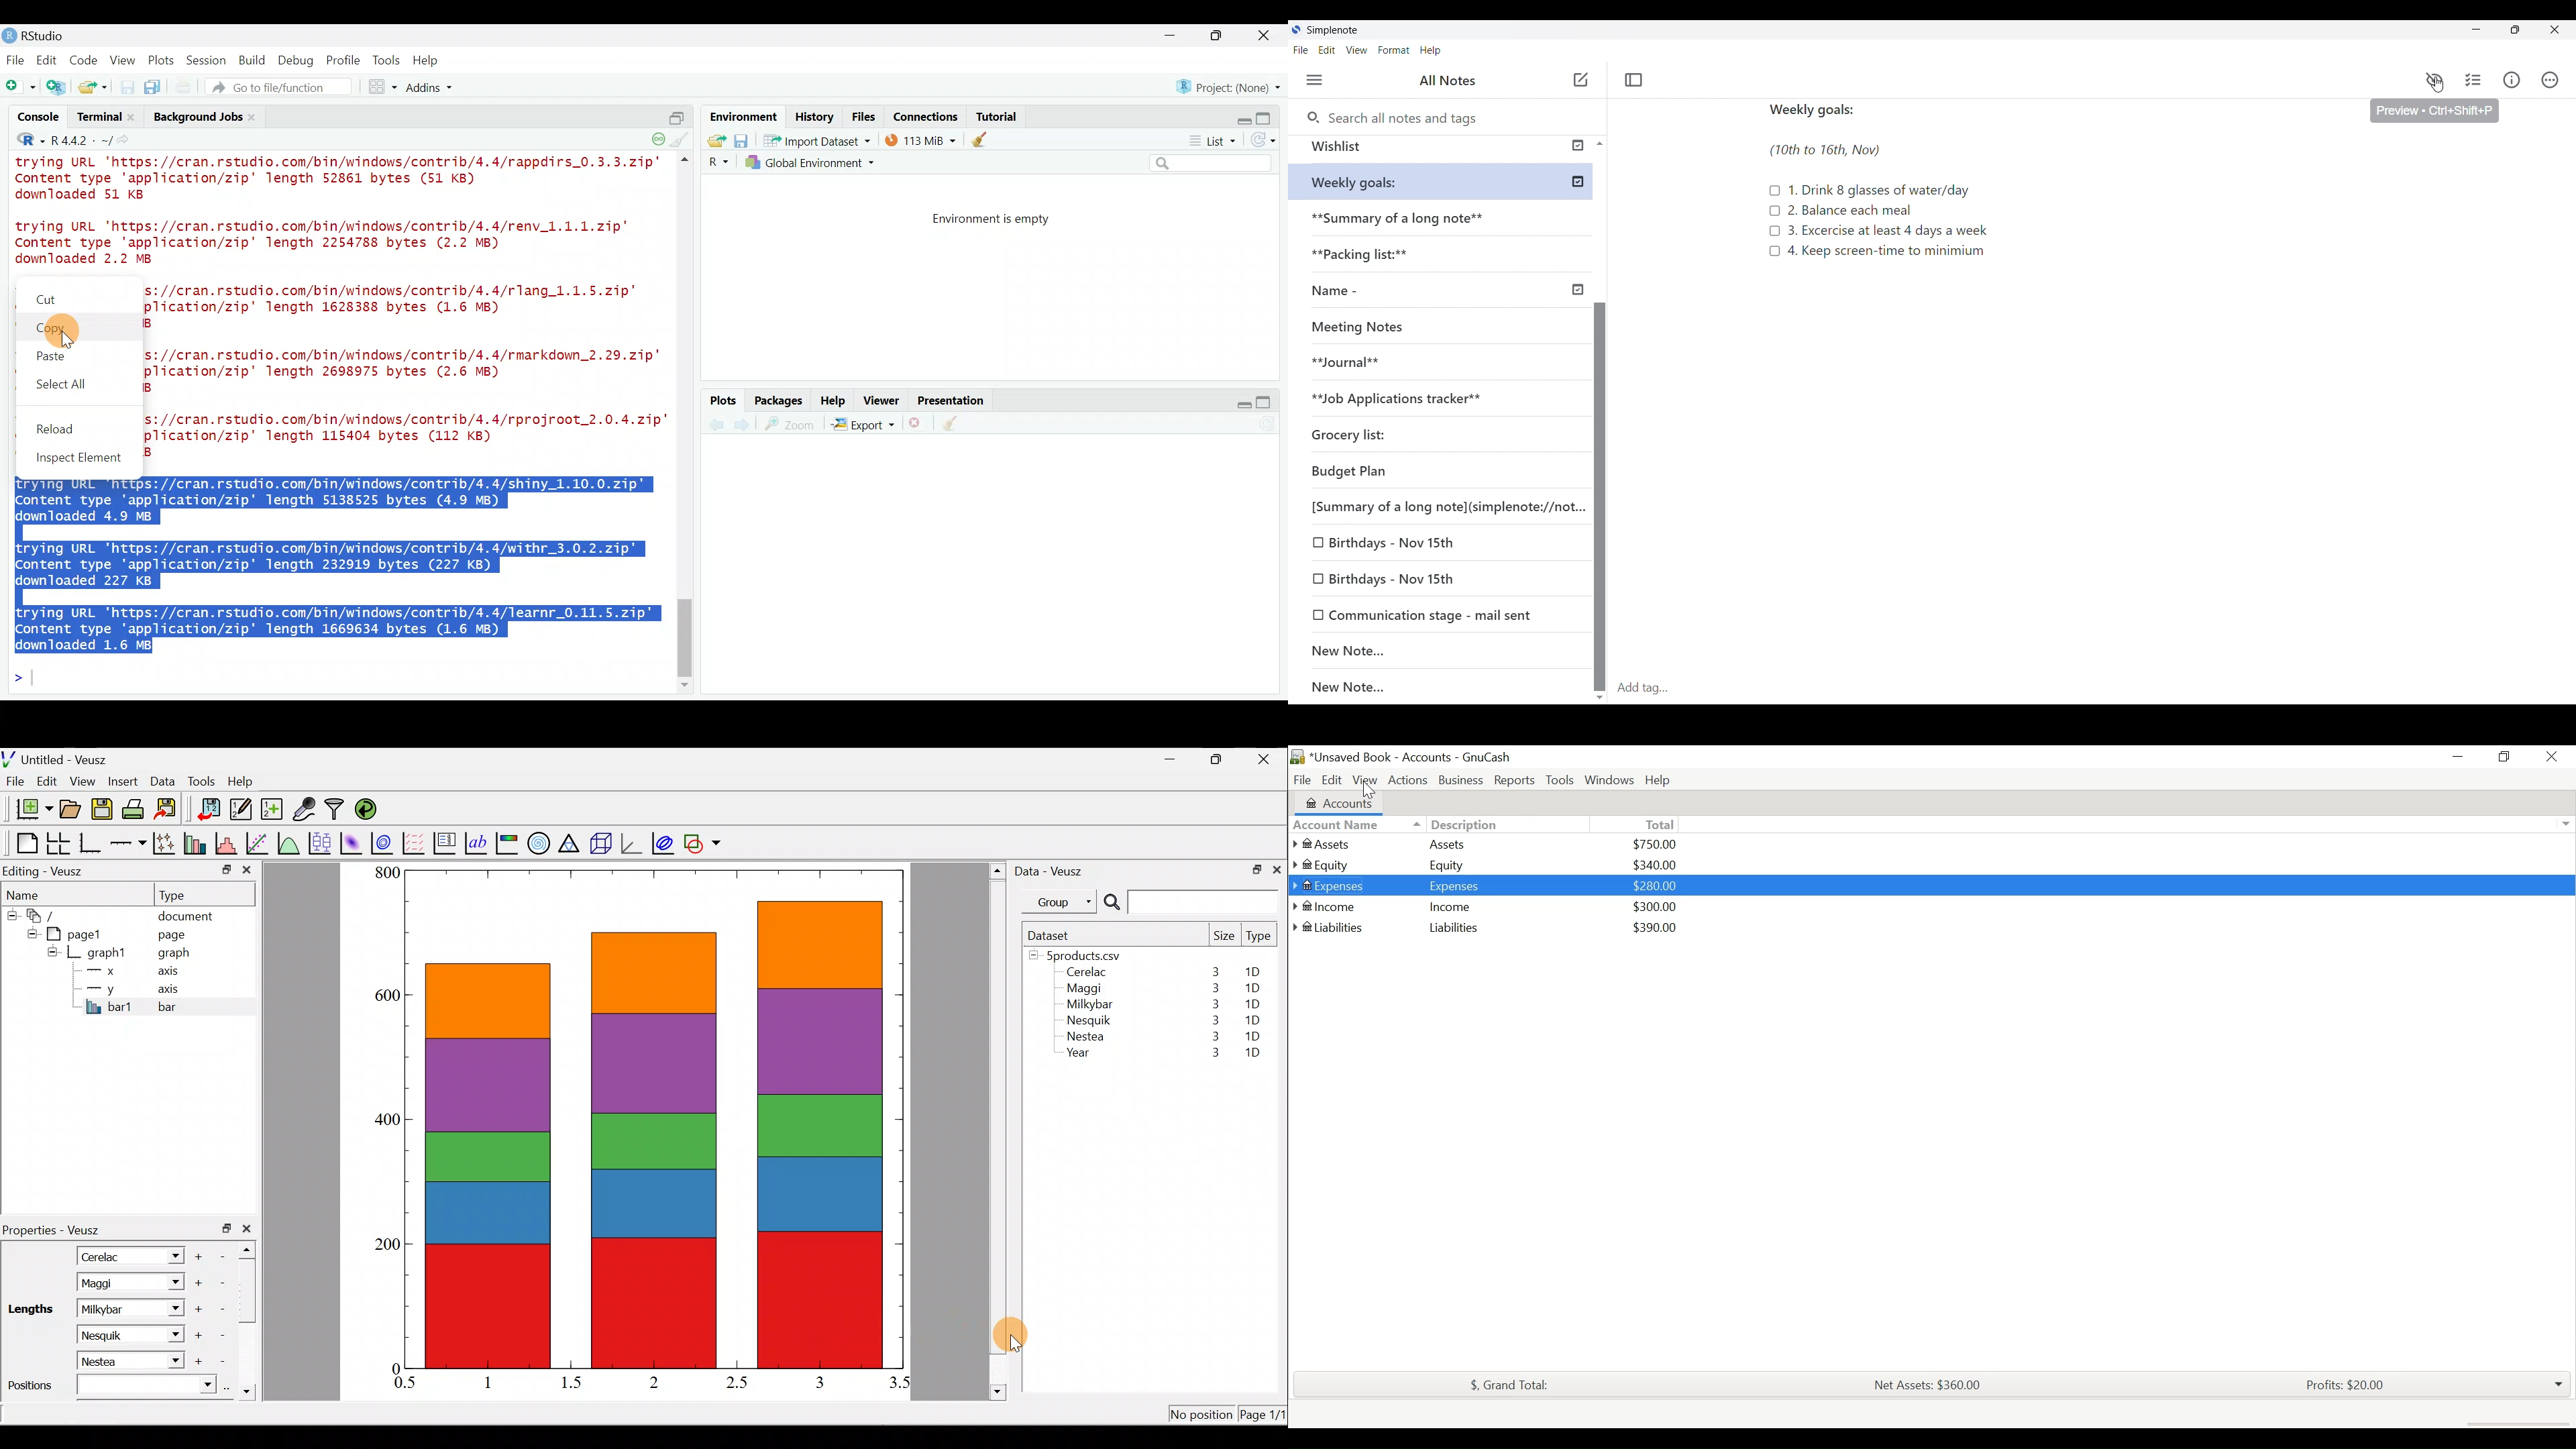 This screenshot has width=2576, height=1456. Describe the element at coordinates (1601, 693) in the screenshot. I see `scroll down button` at that location.